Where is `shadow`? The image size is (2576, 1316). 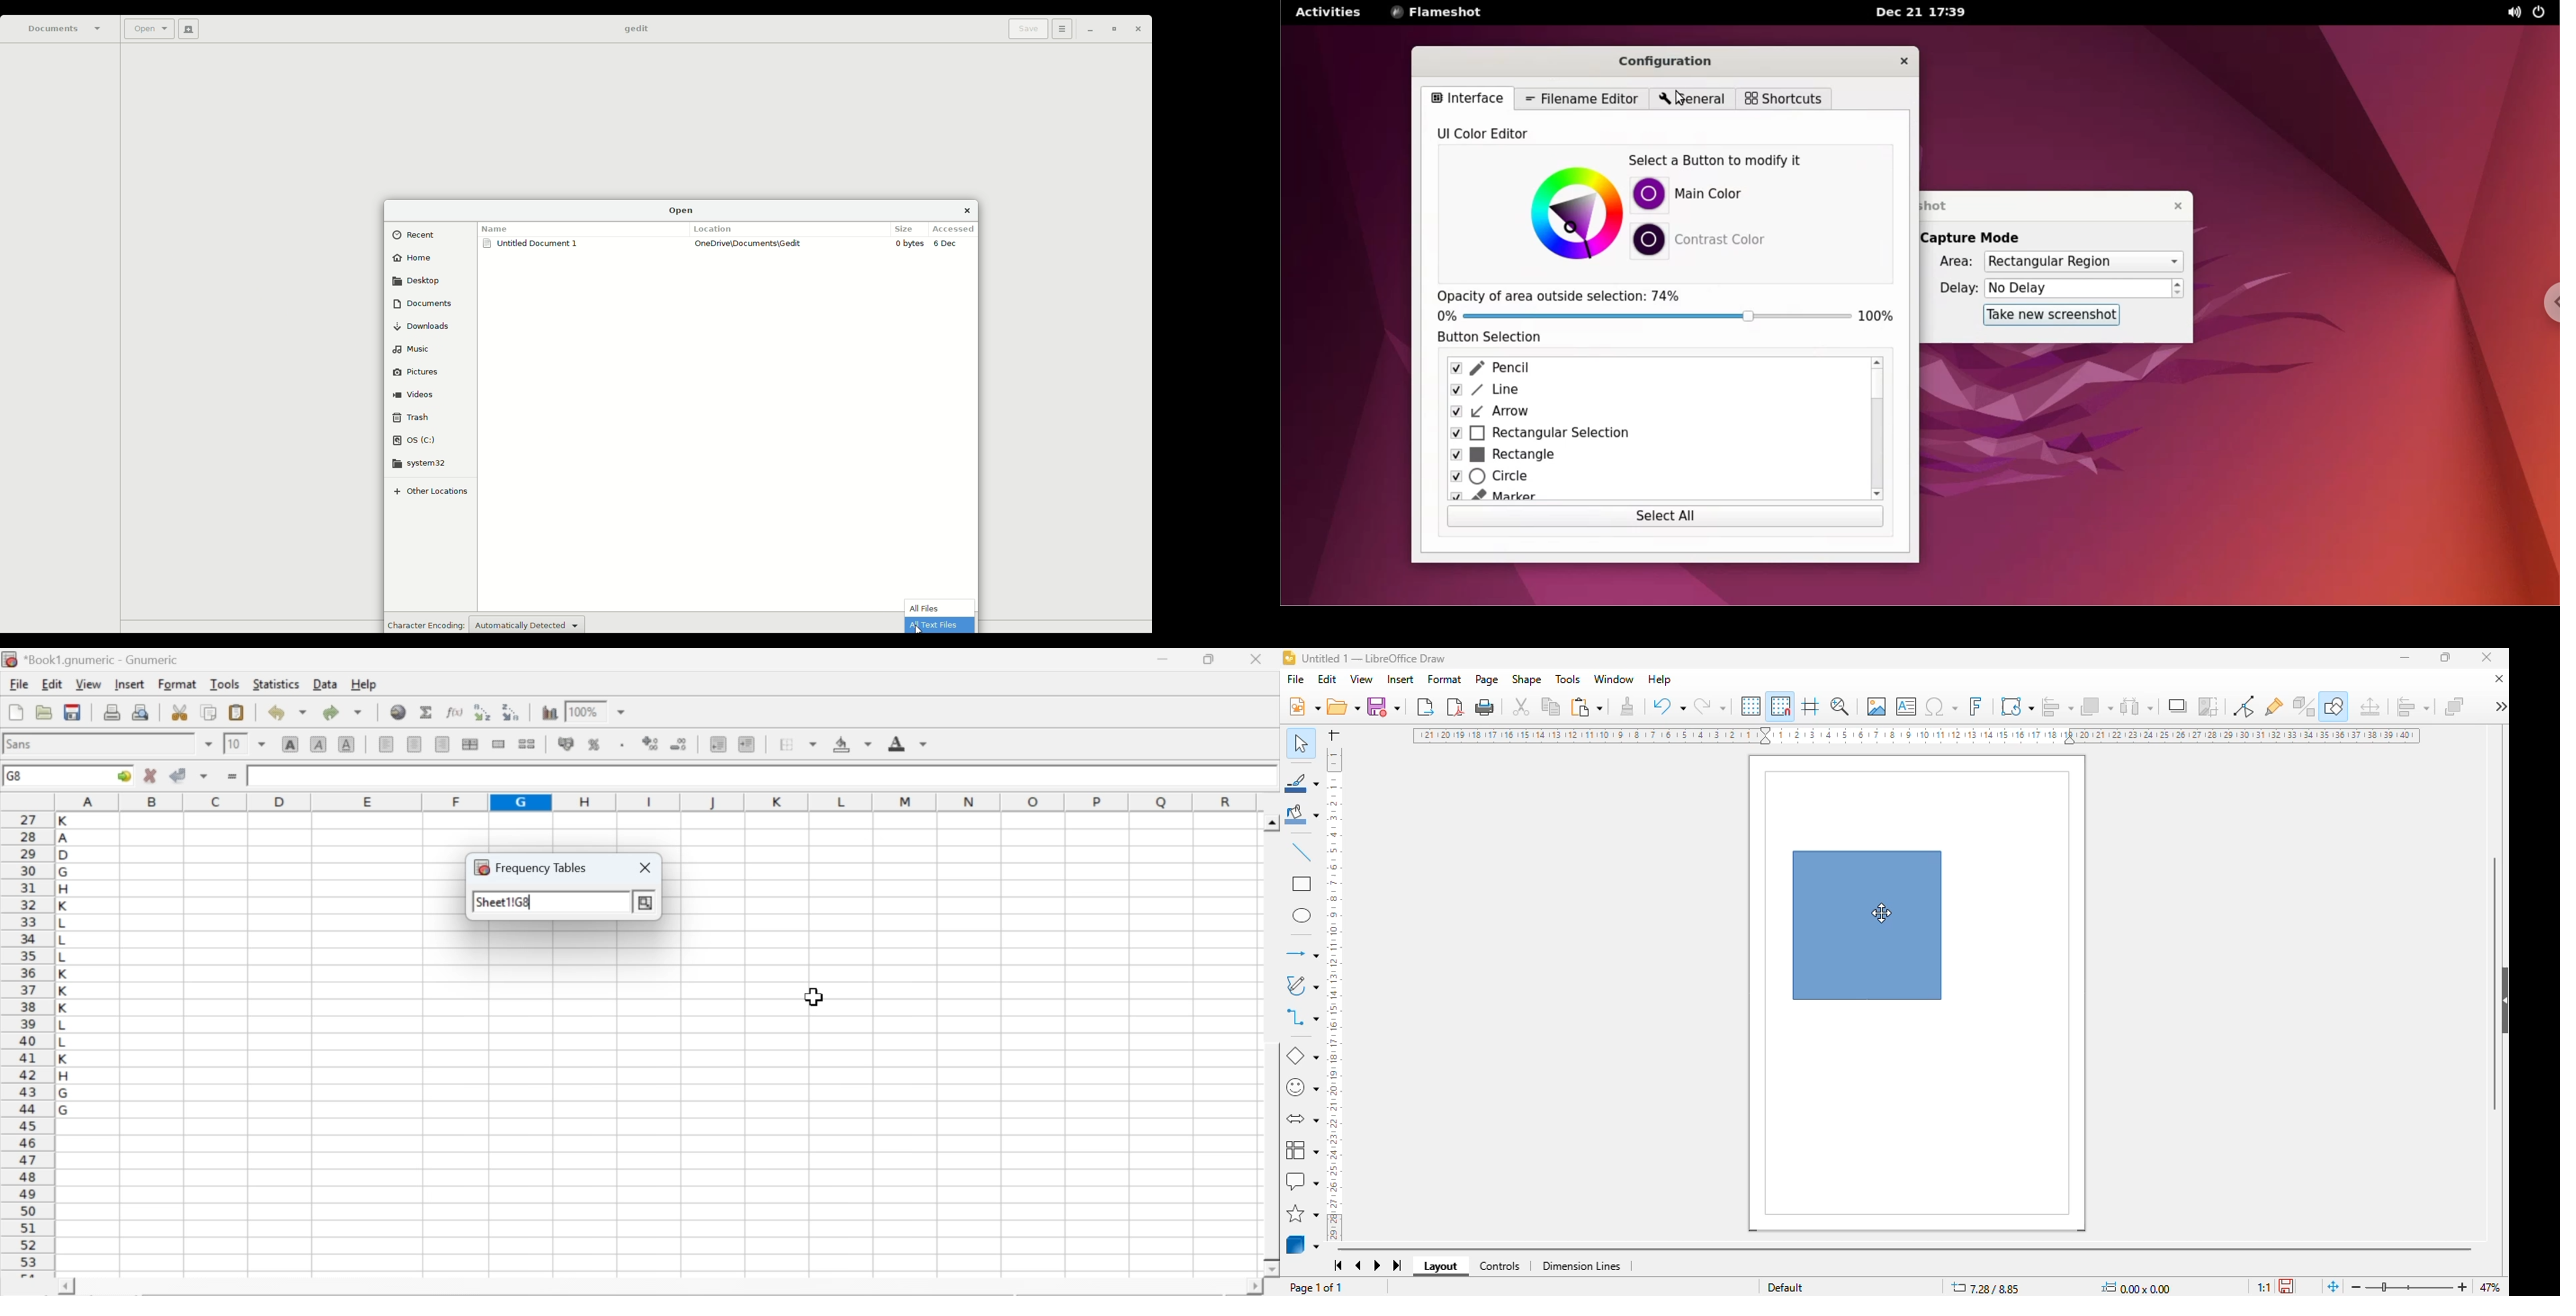 shadow is located at coordinates (2179, 706).